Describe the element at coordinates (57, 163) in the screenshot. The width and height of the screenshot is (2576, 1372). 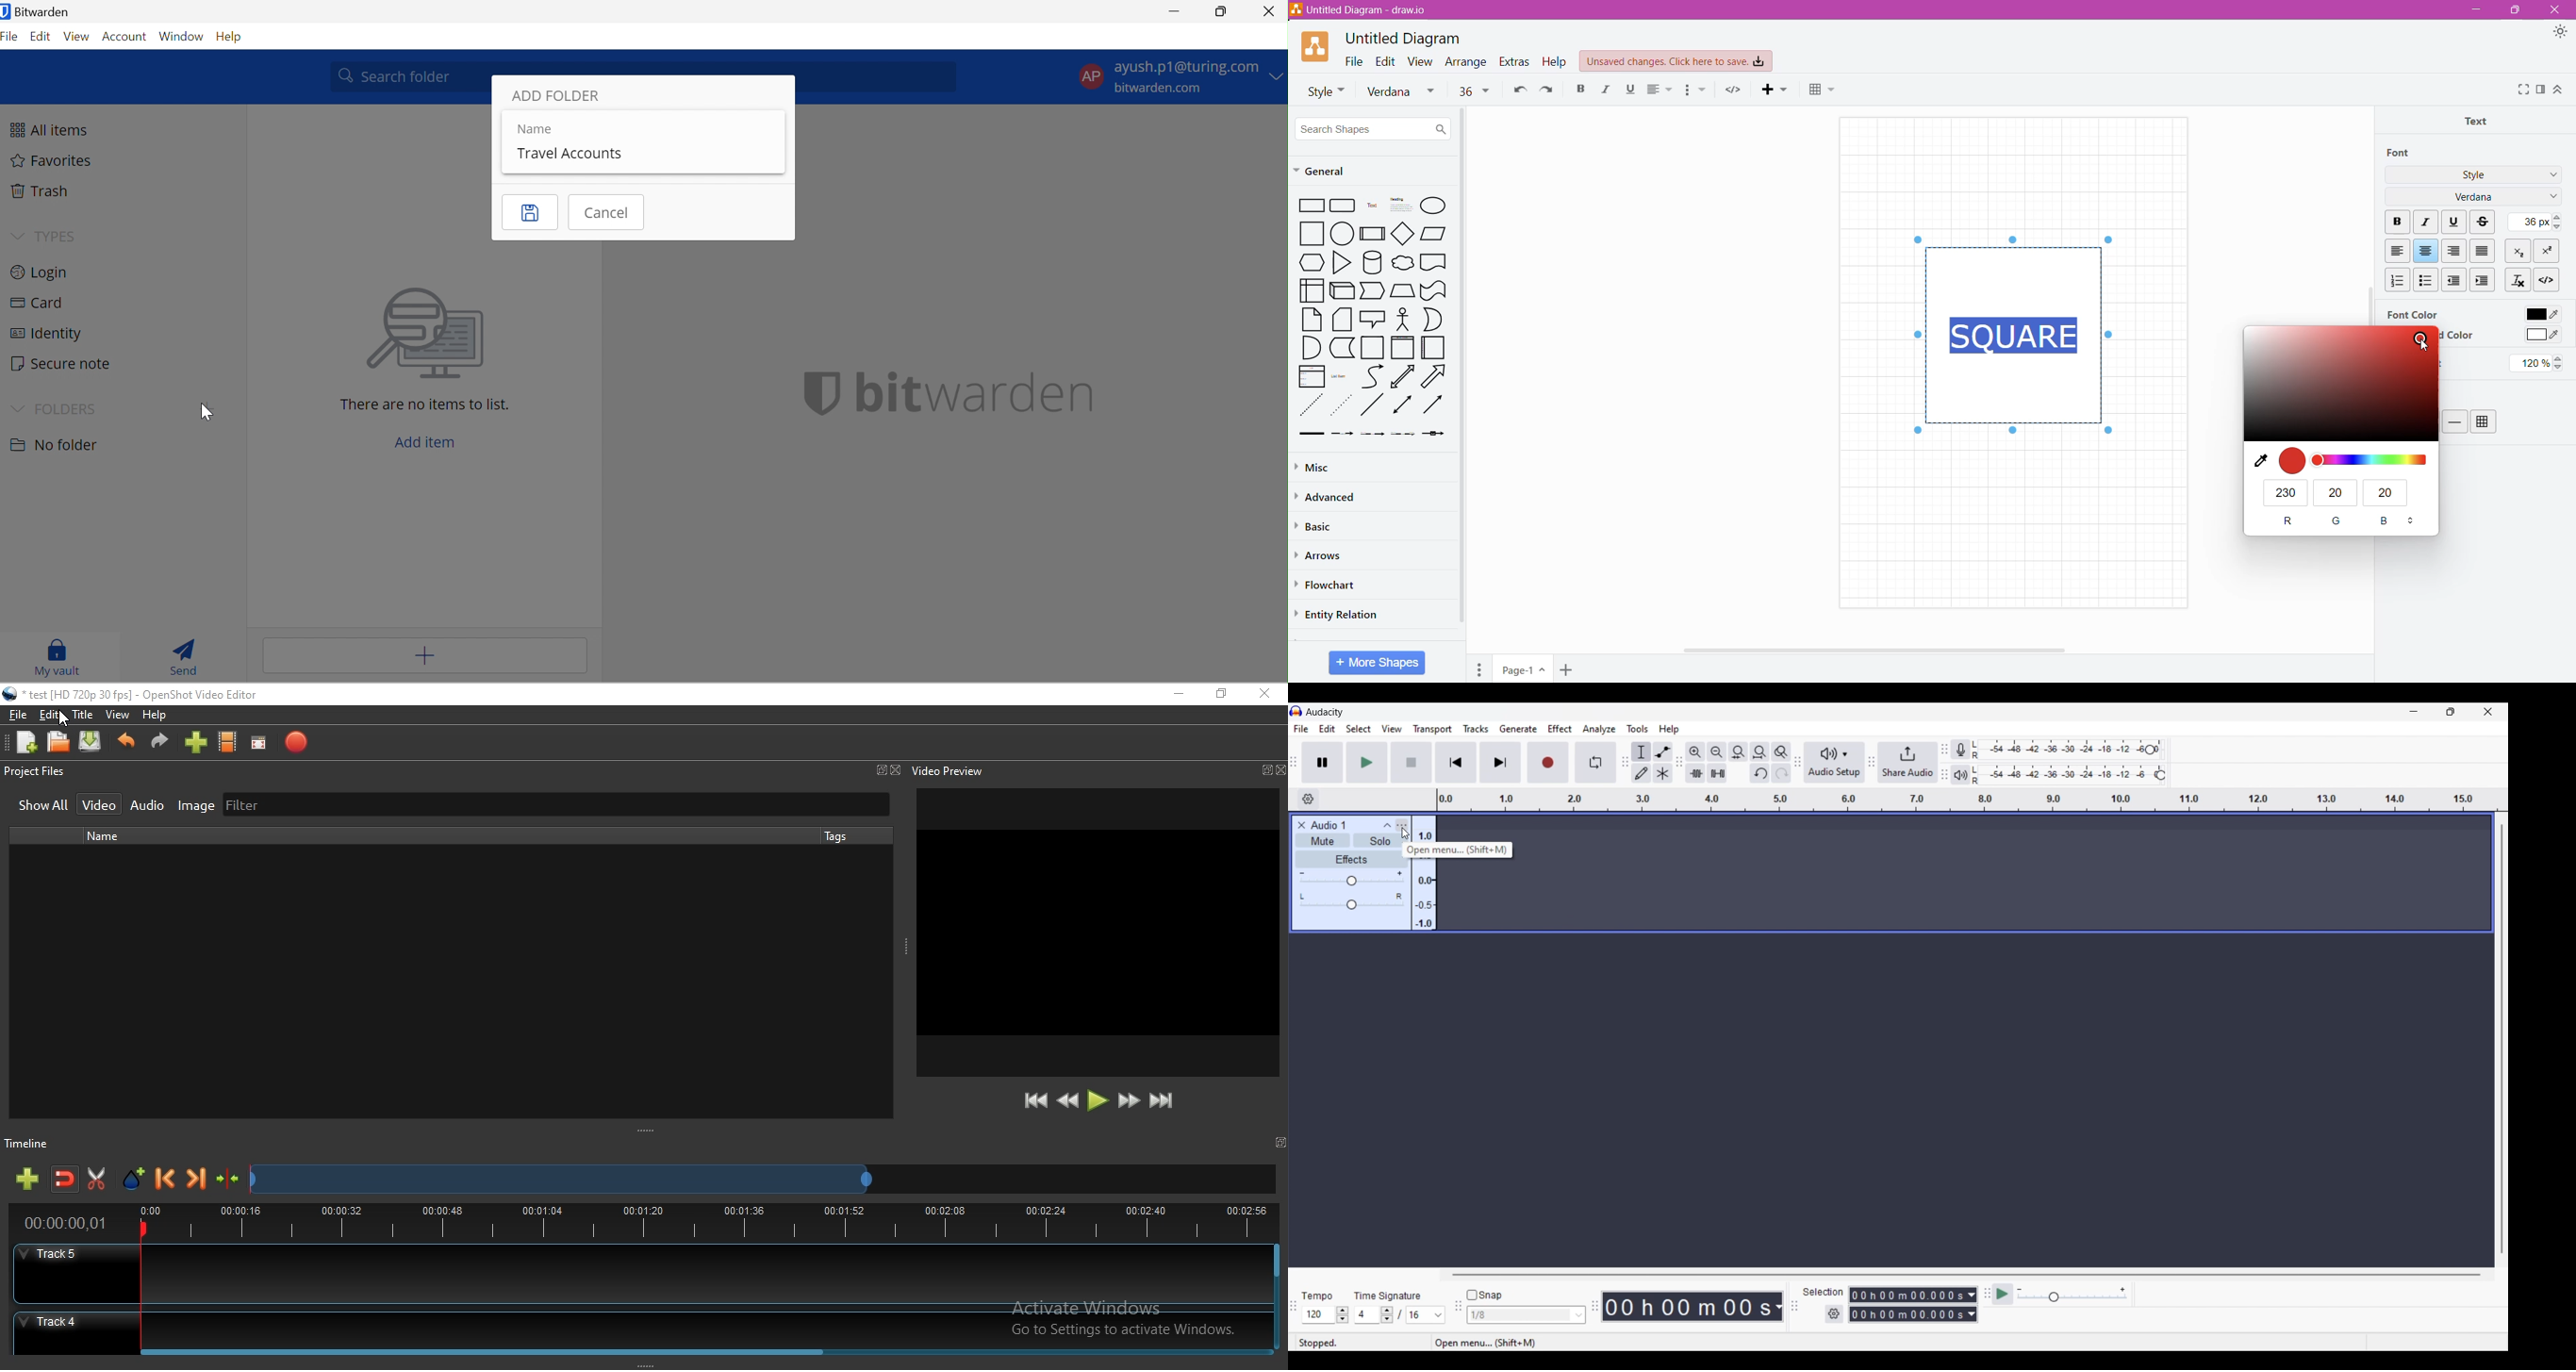
I see `Favorites` at that location.